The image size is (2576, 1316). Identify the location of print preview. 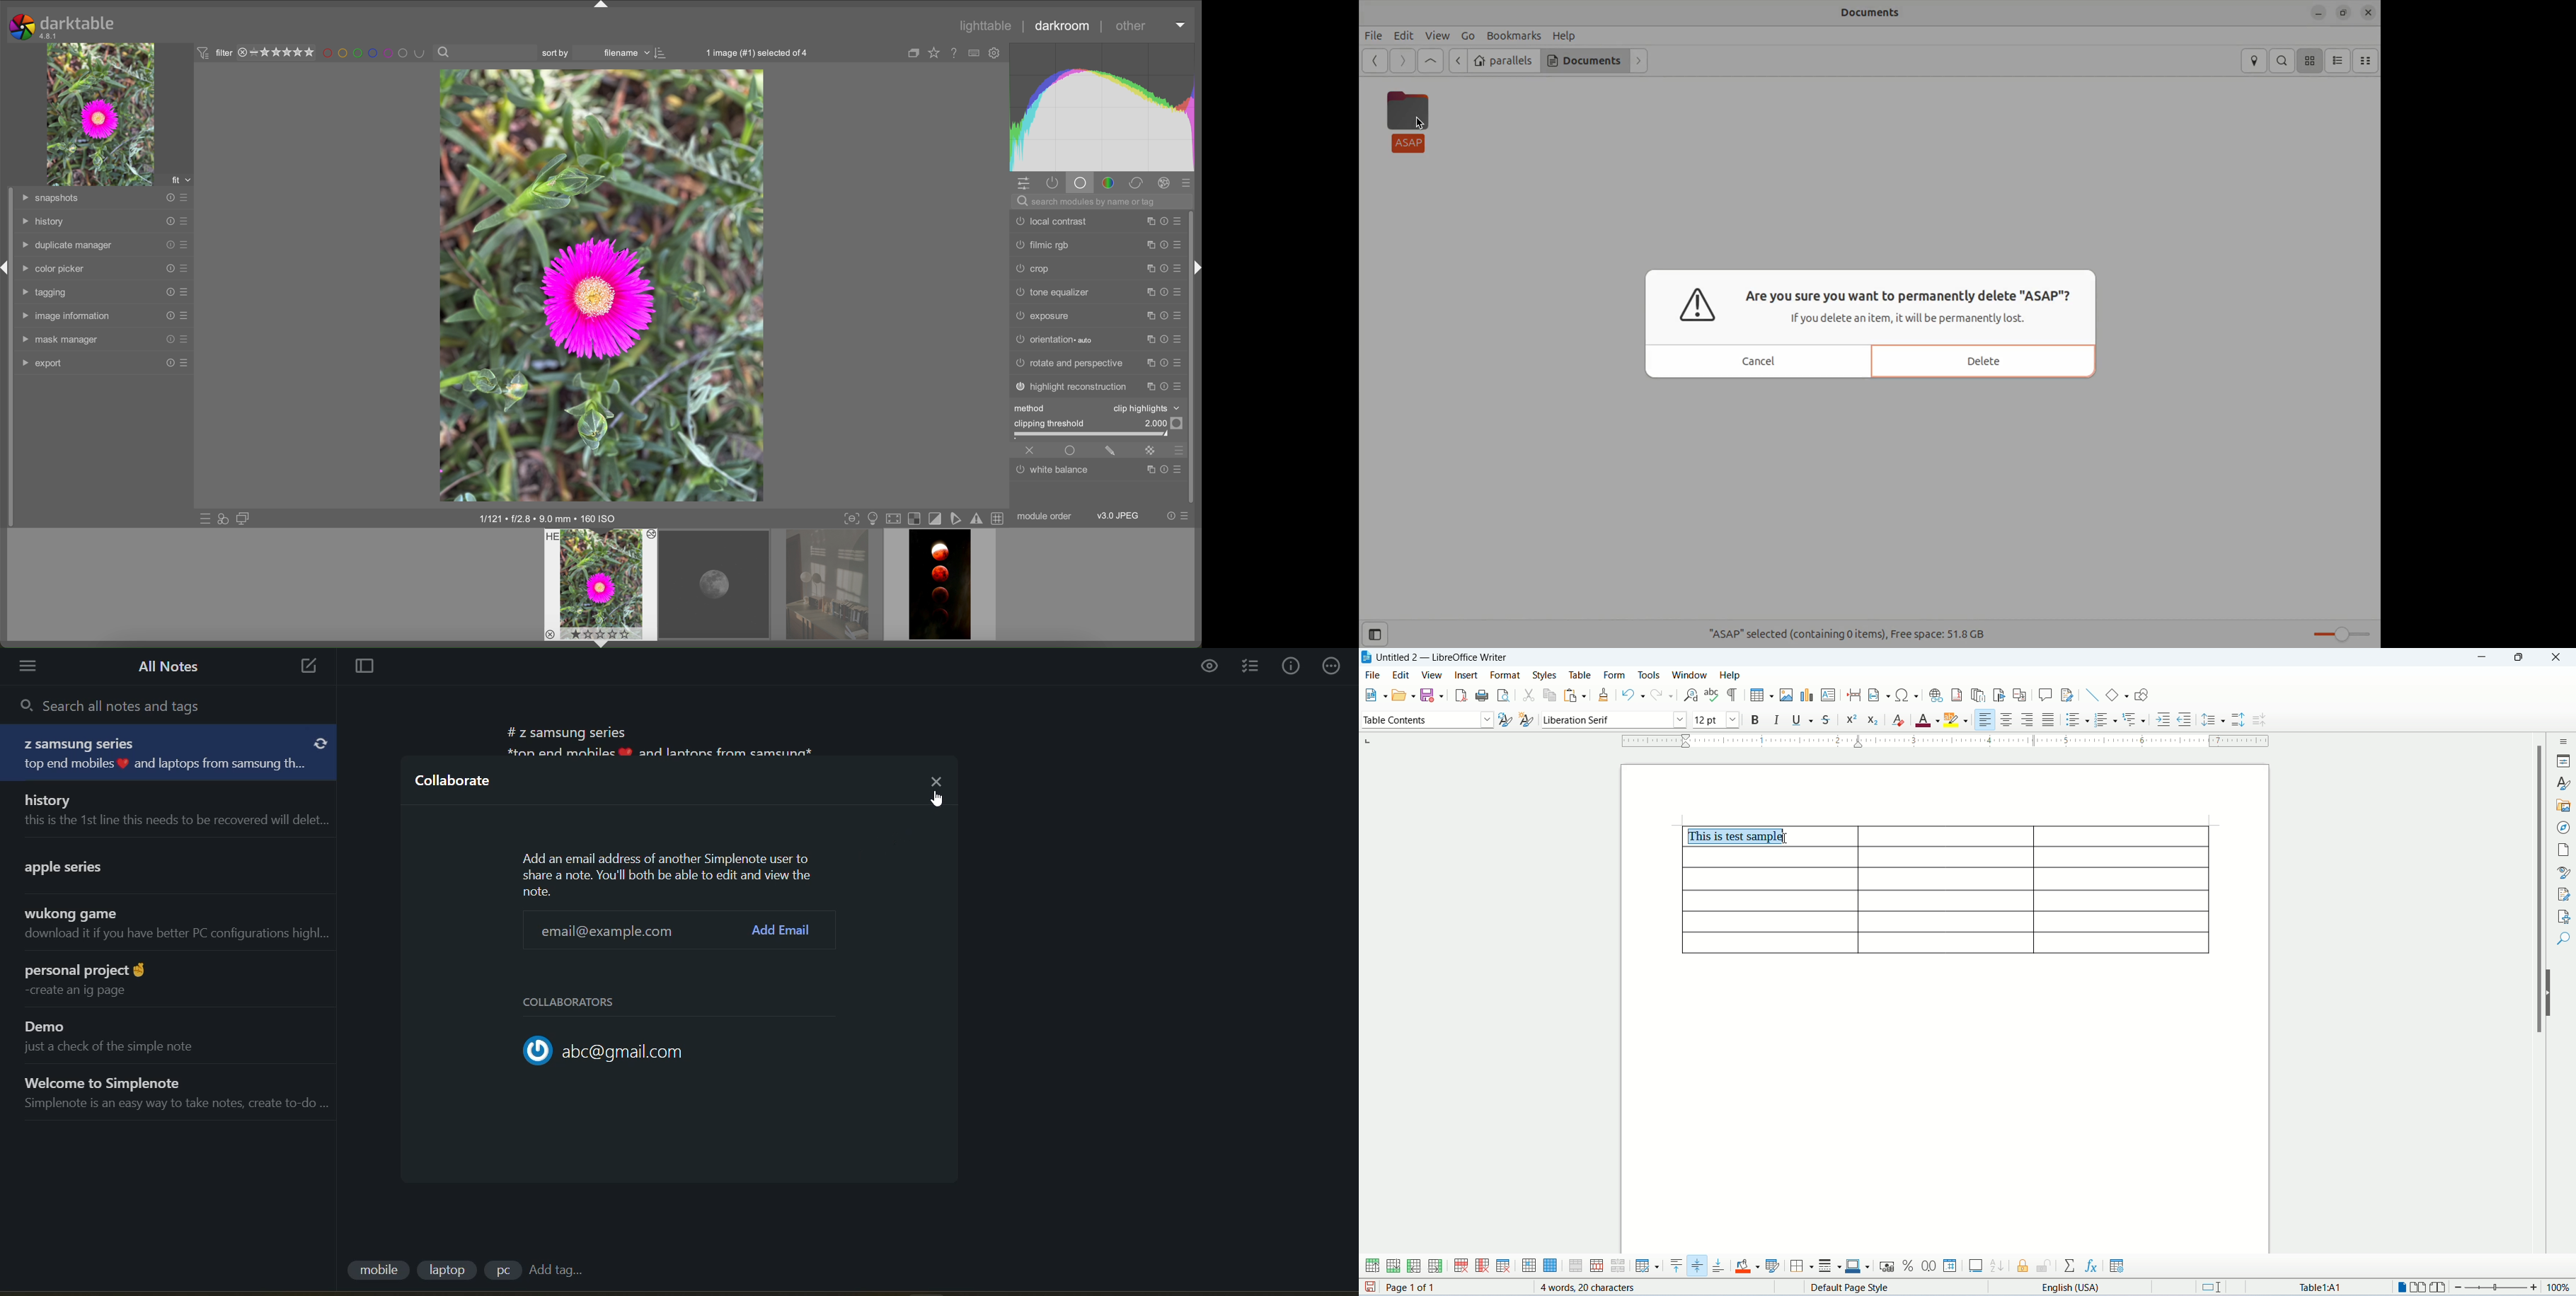
(1503, 695).